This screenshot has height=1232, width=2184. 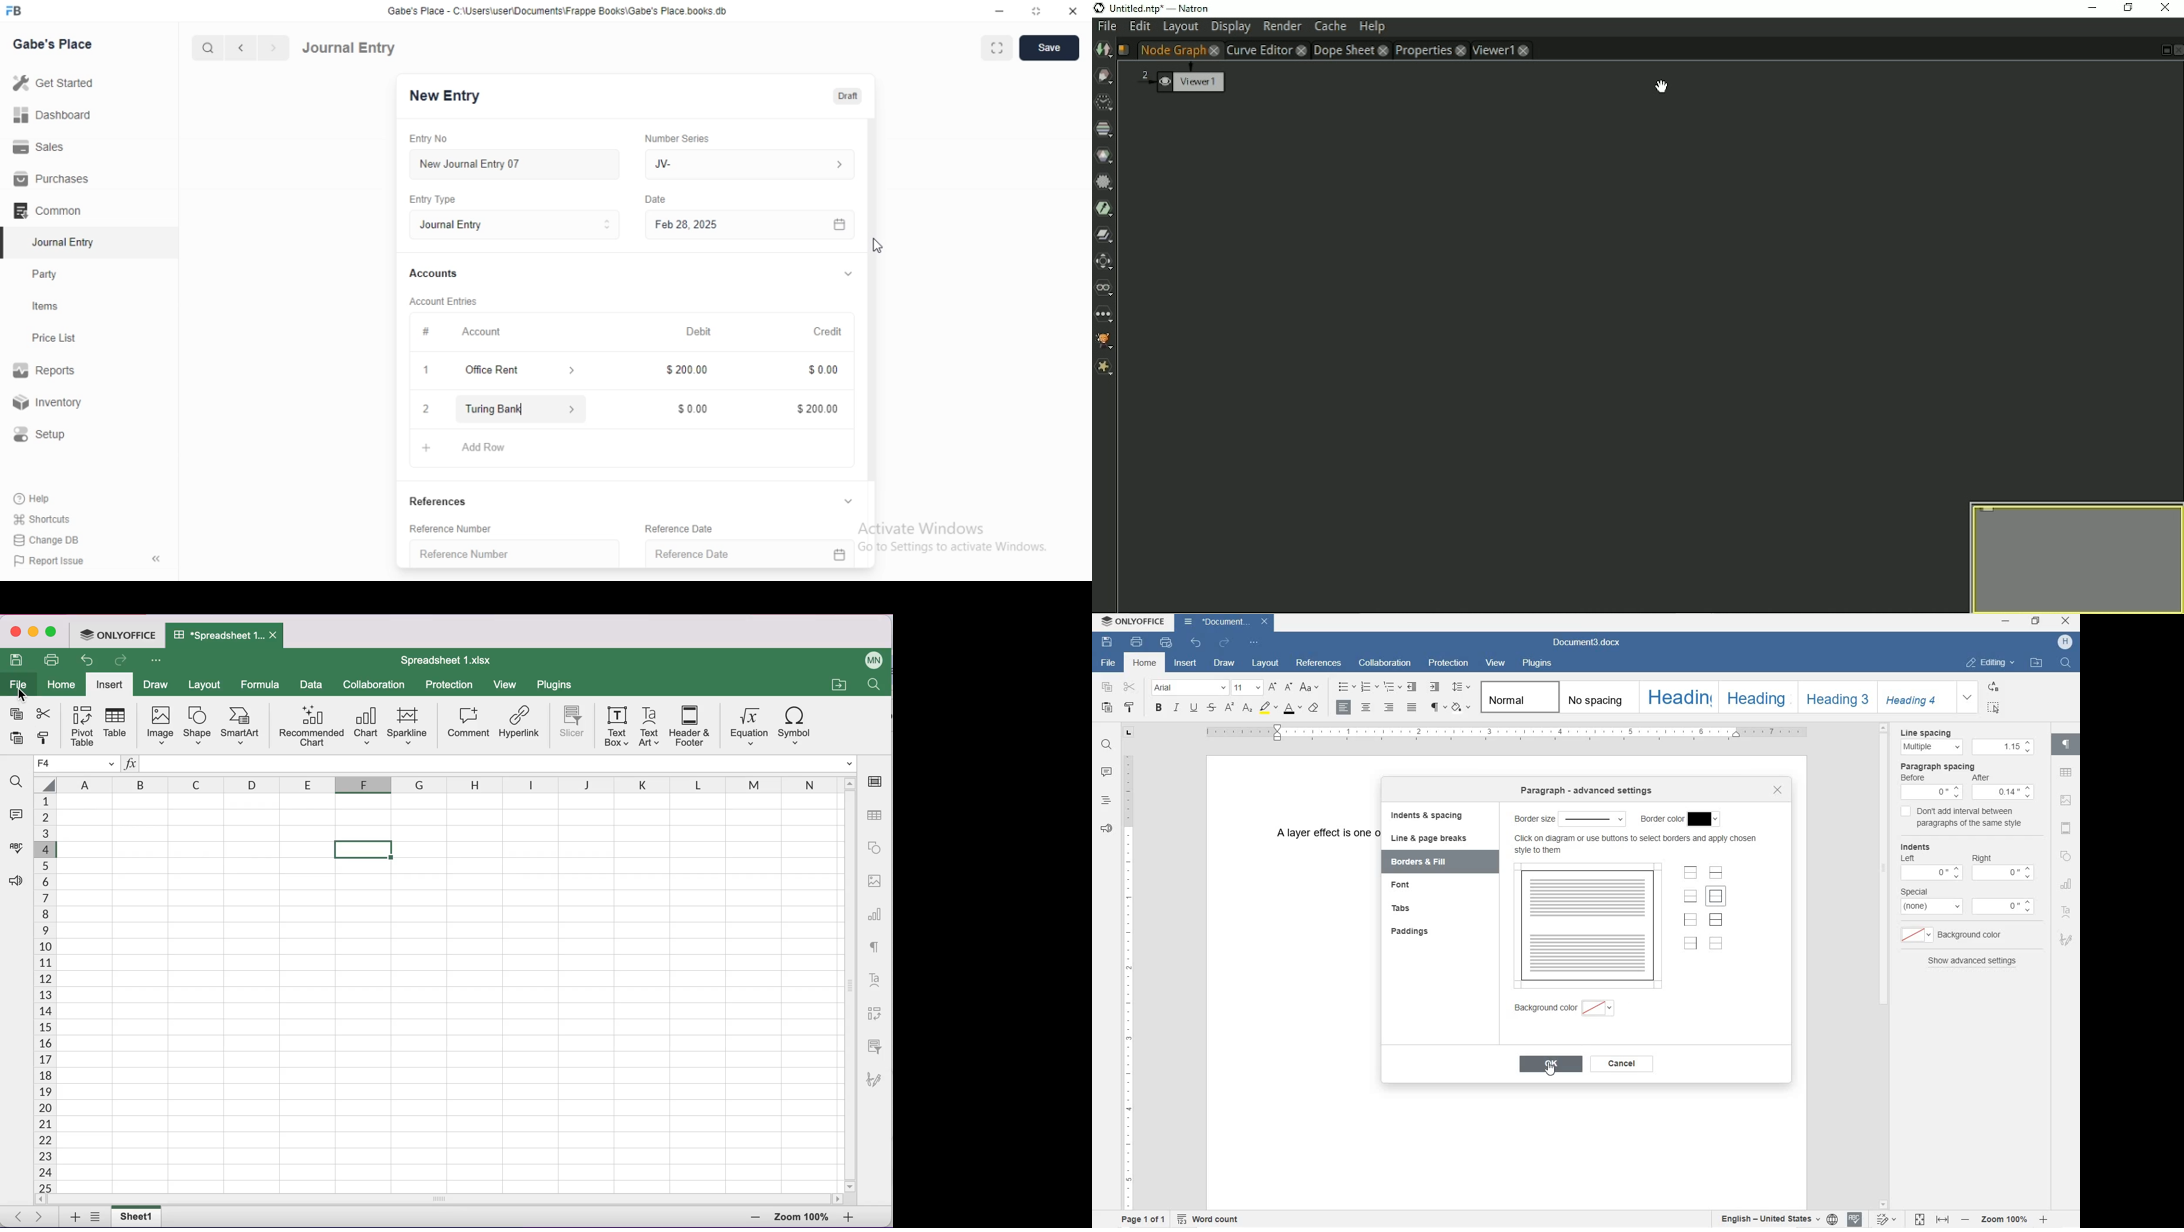 What do you see at coordinates (450, 993) in the screenshot?
I see `columns canvas` at bounding box center [450, 993].